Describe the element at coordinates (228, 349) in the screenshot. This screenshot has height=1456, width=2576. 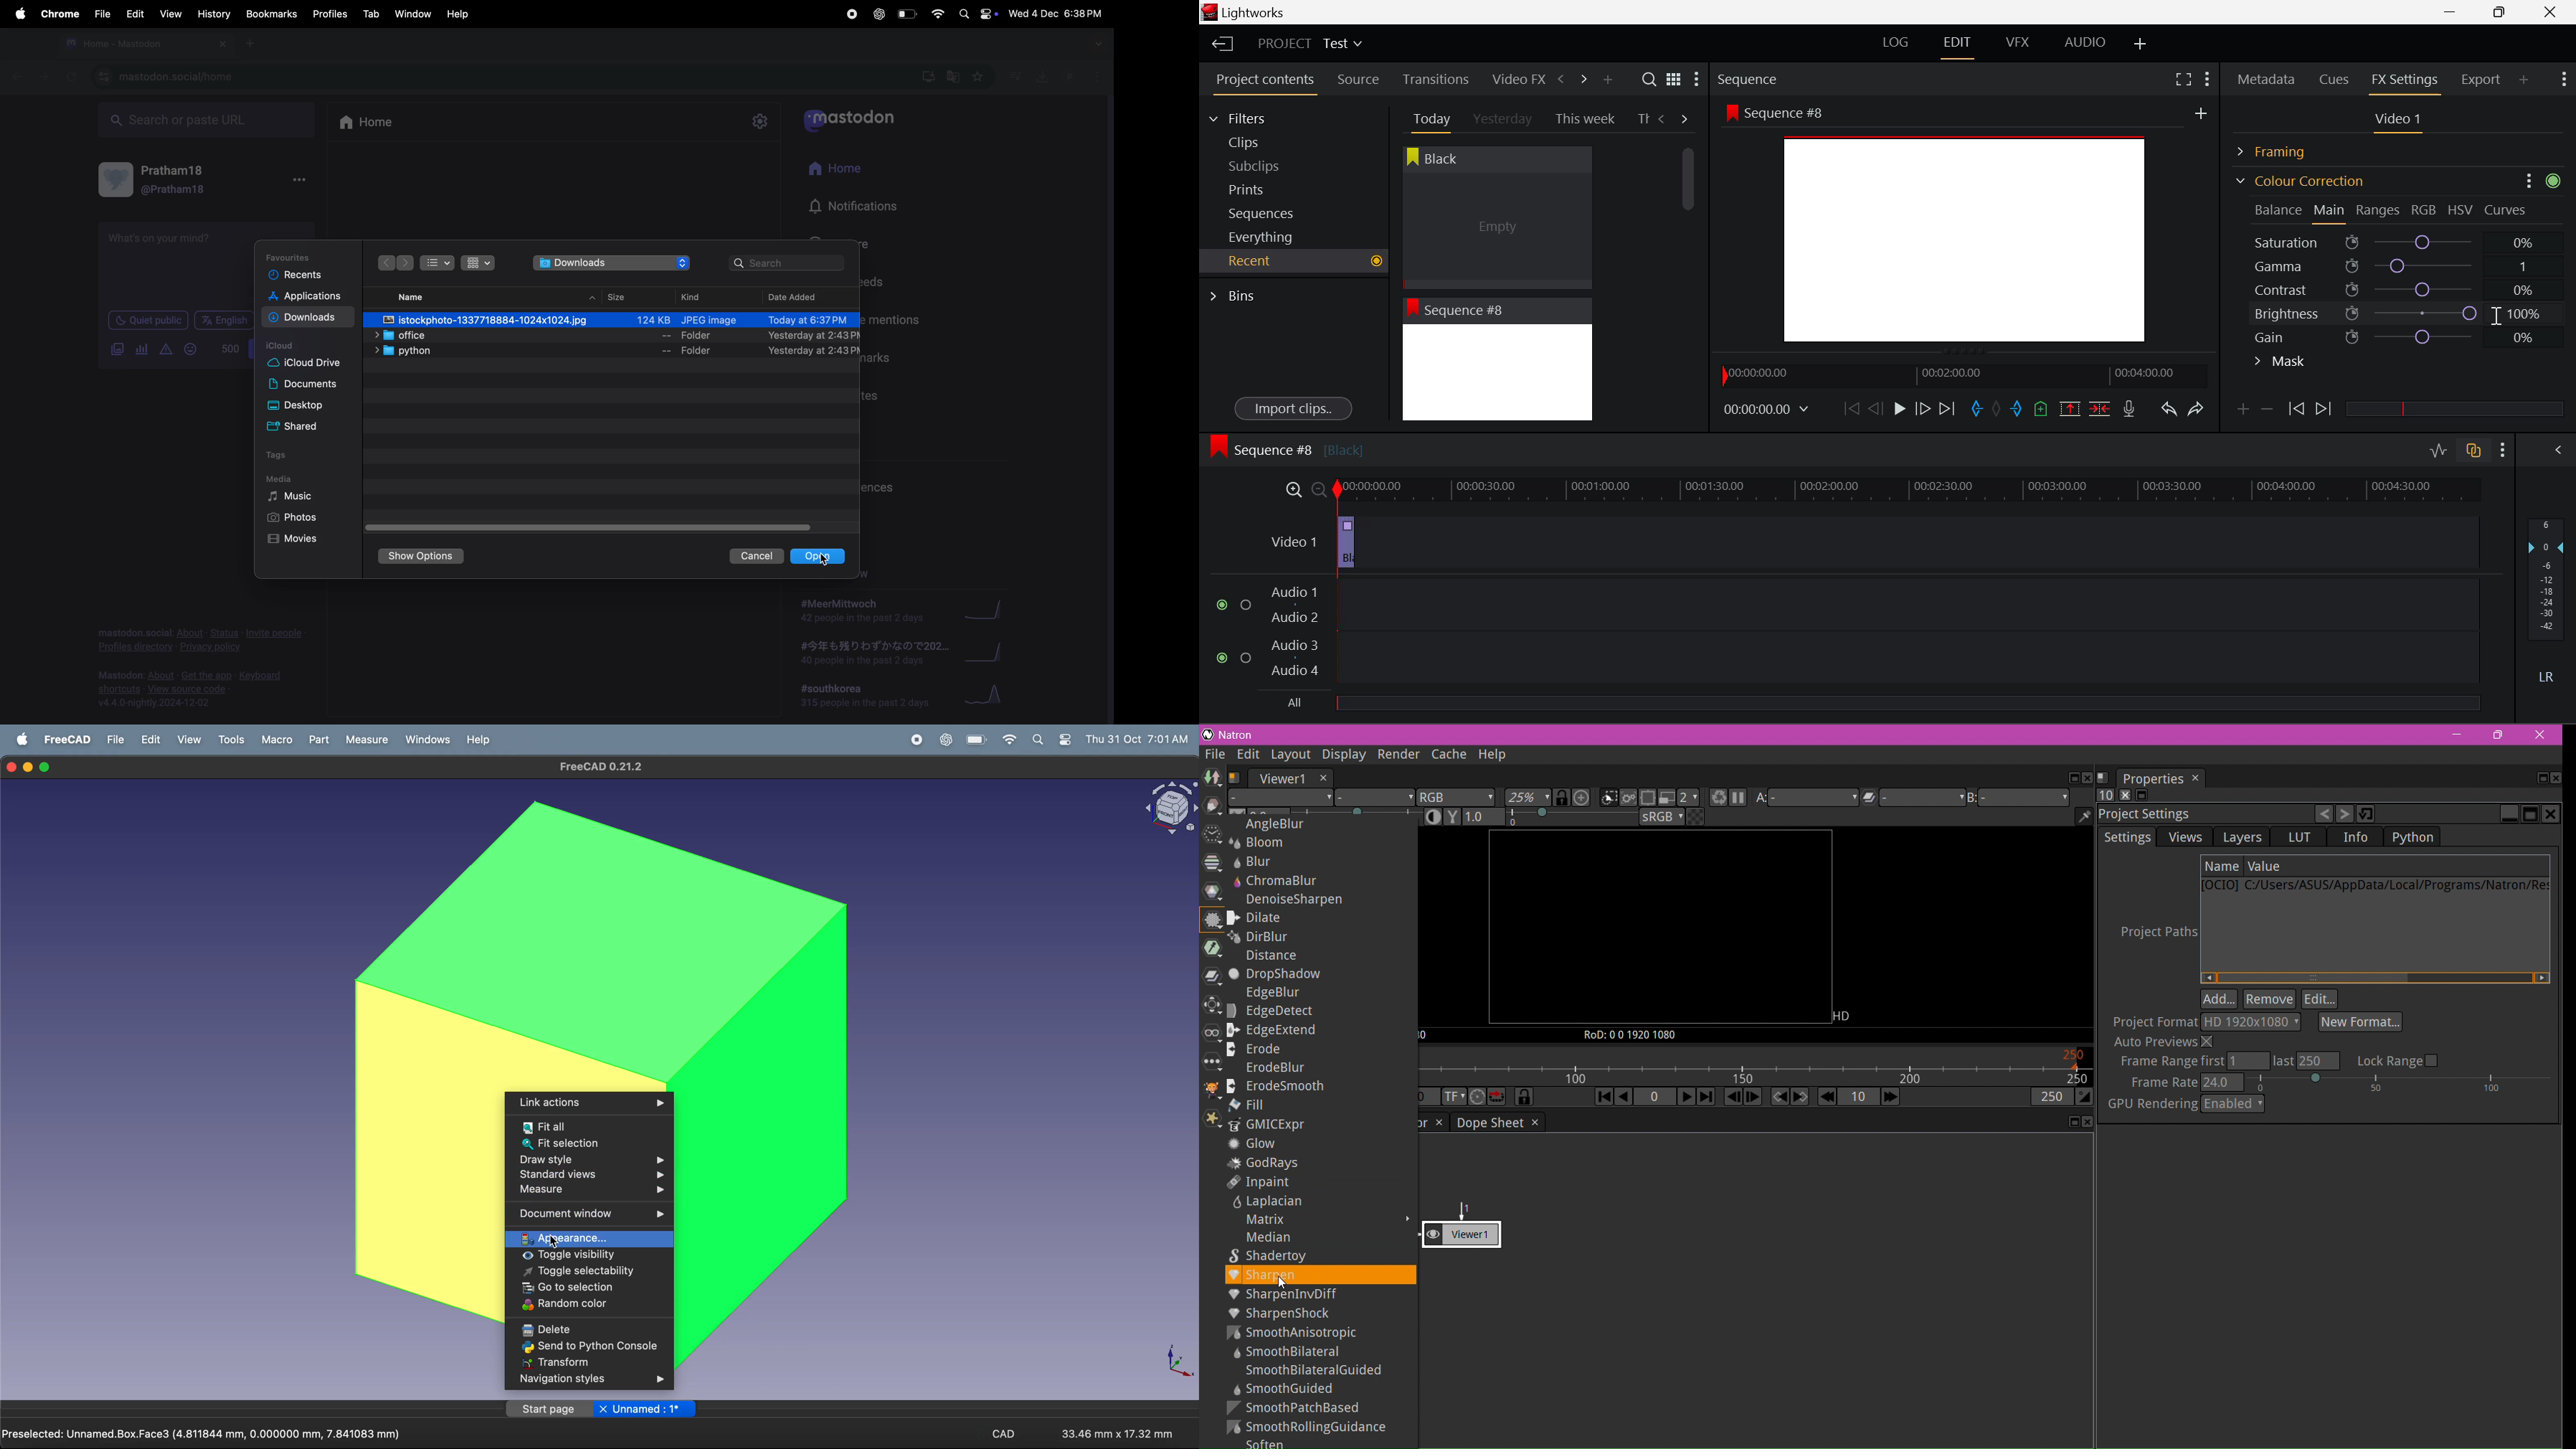
I see `500 words` at that location.